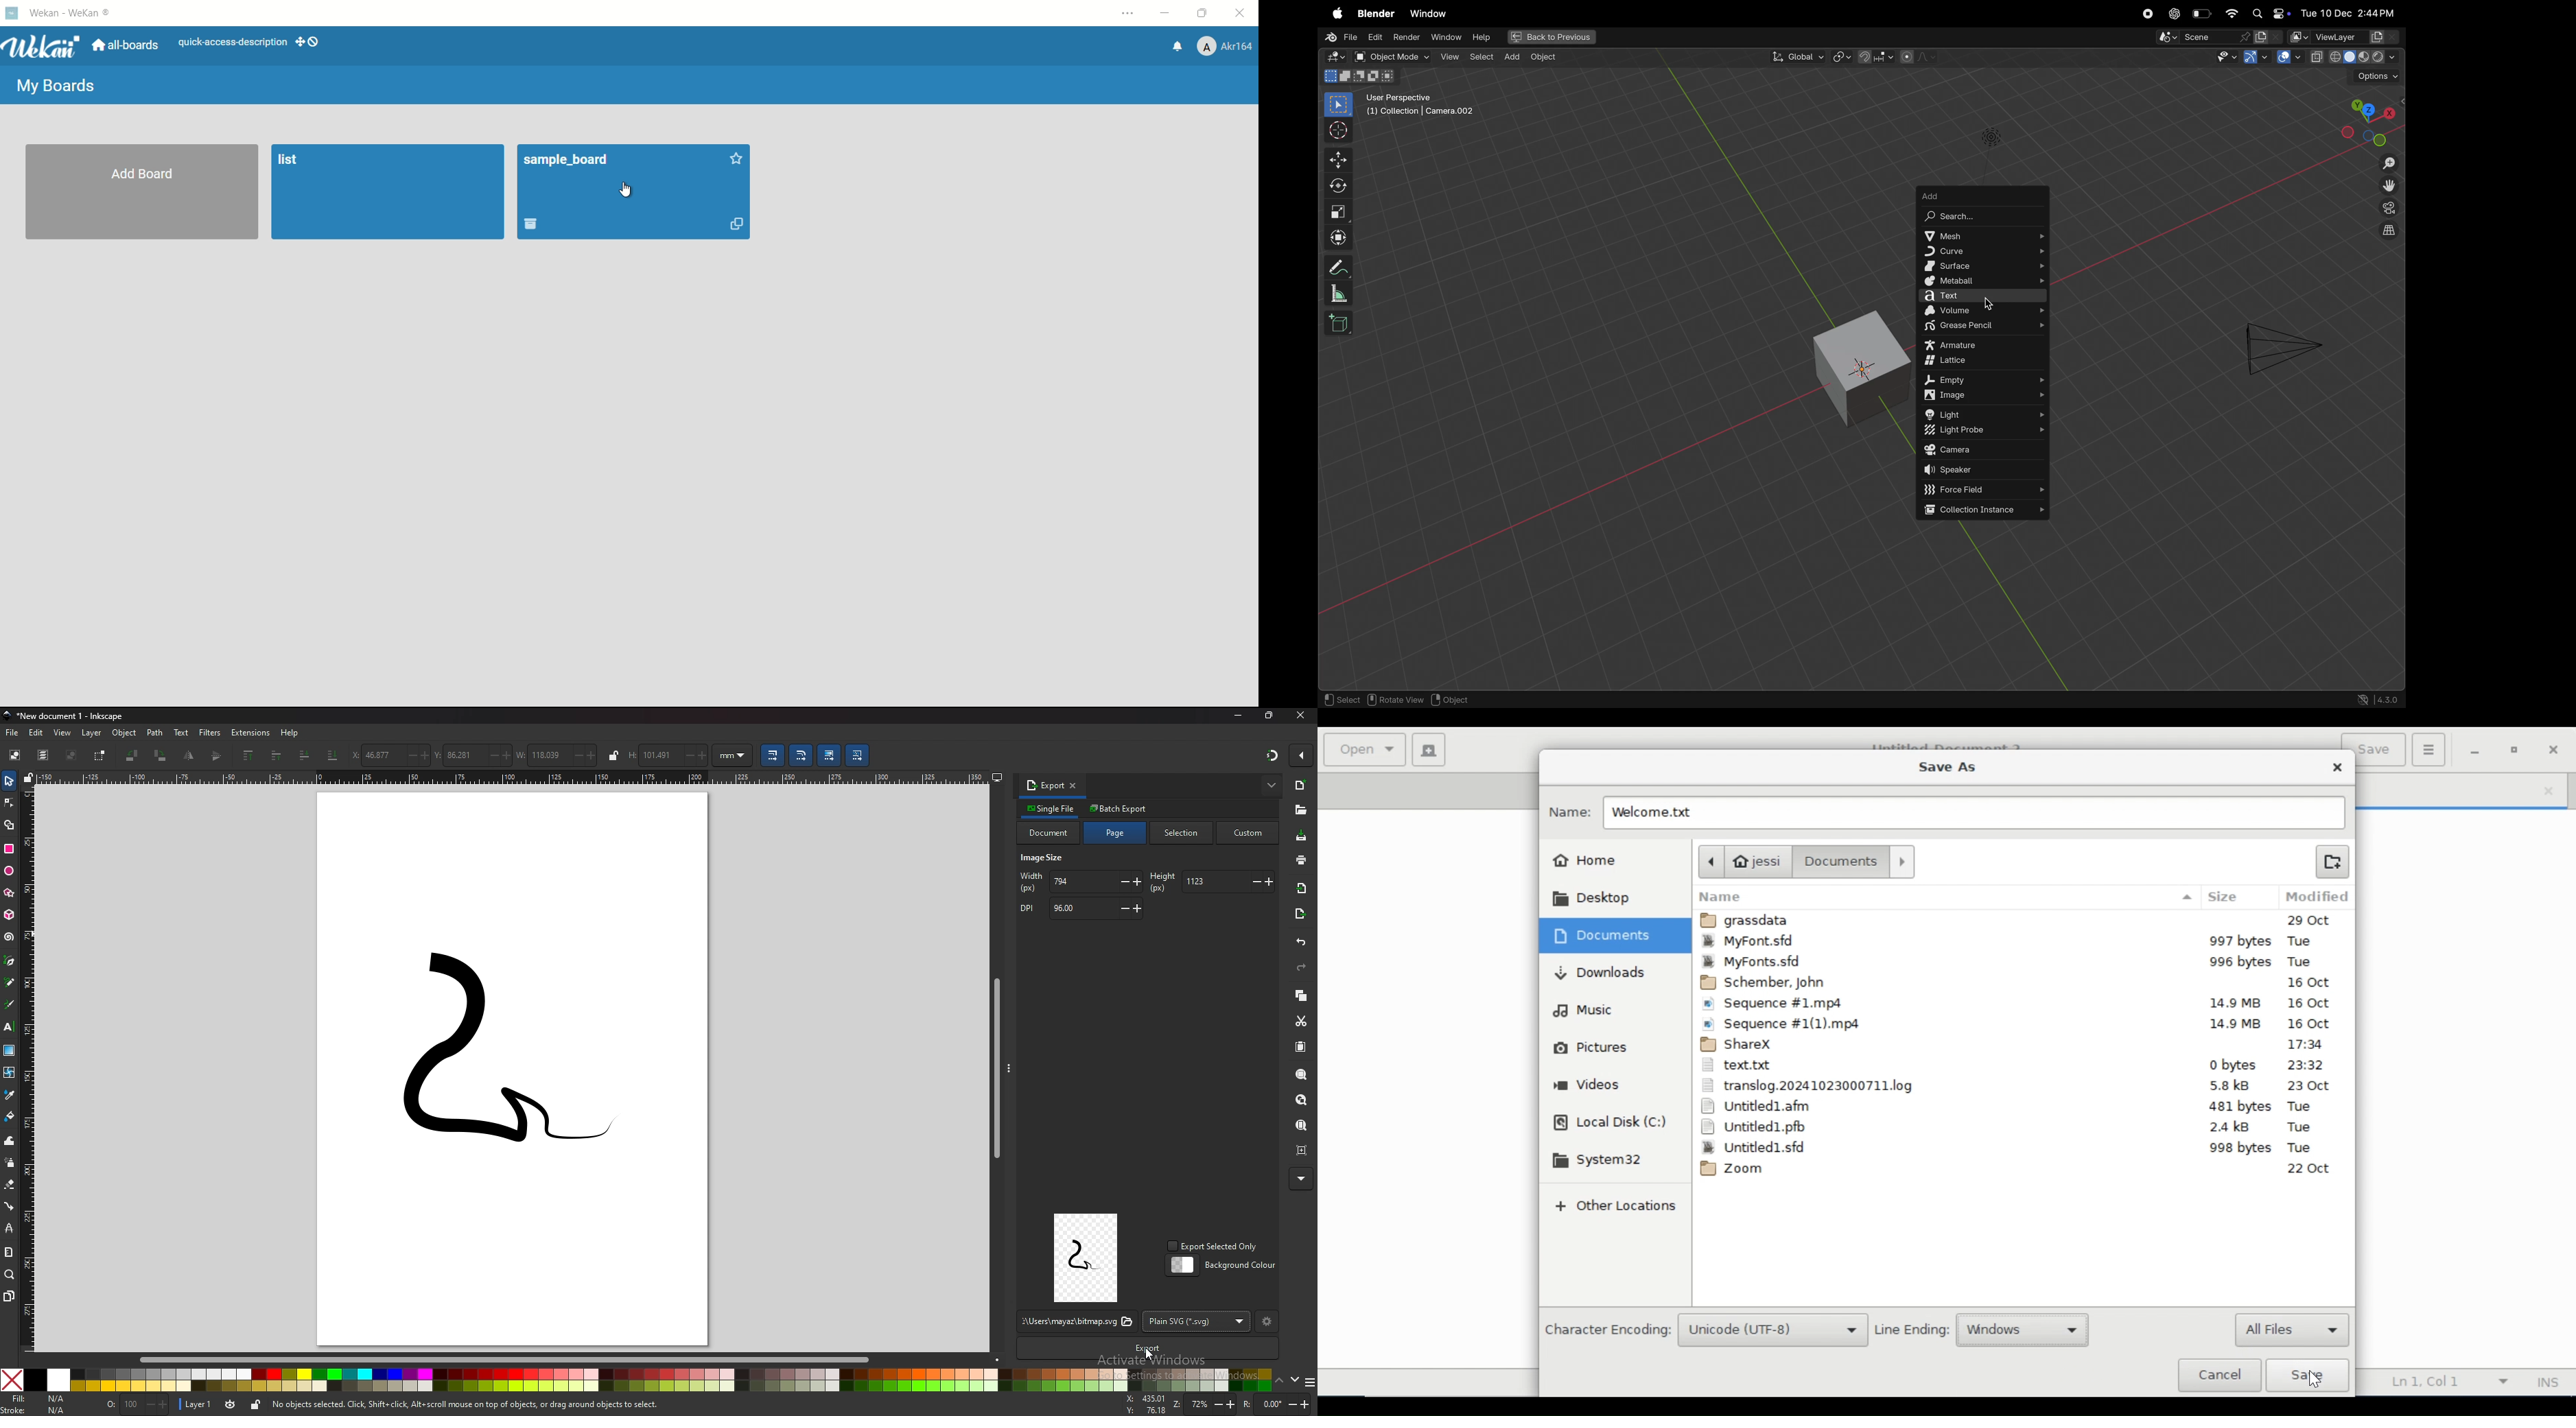  Describe the element at coordinates (1395, 699) in the screenshot. I see `Pan view` at that location.